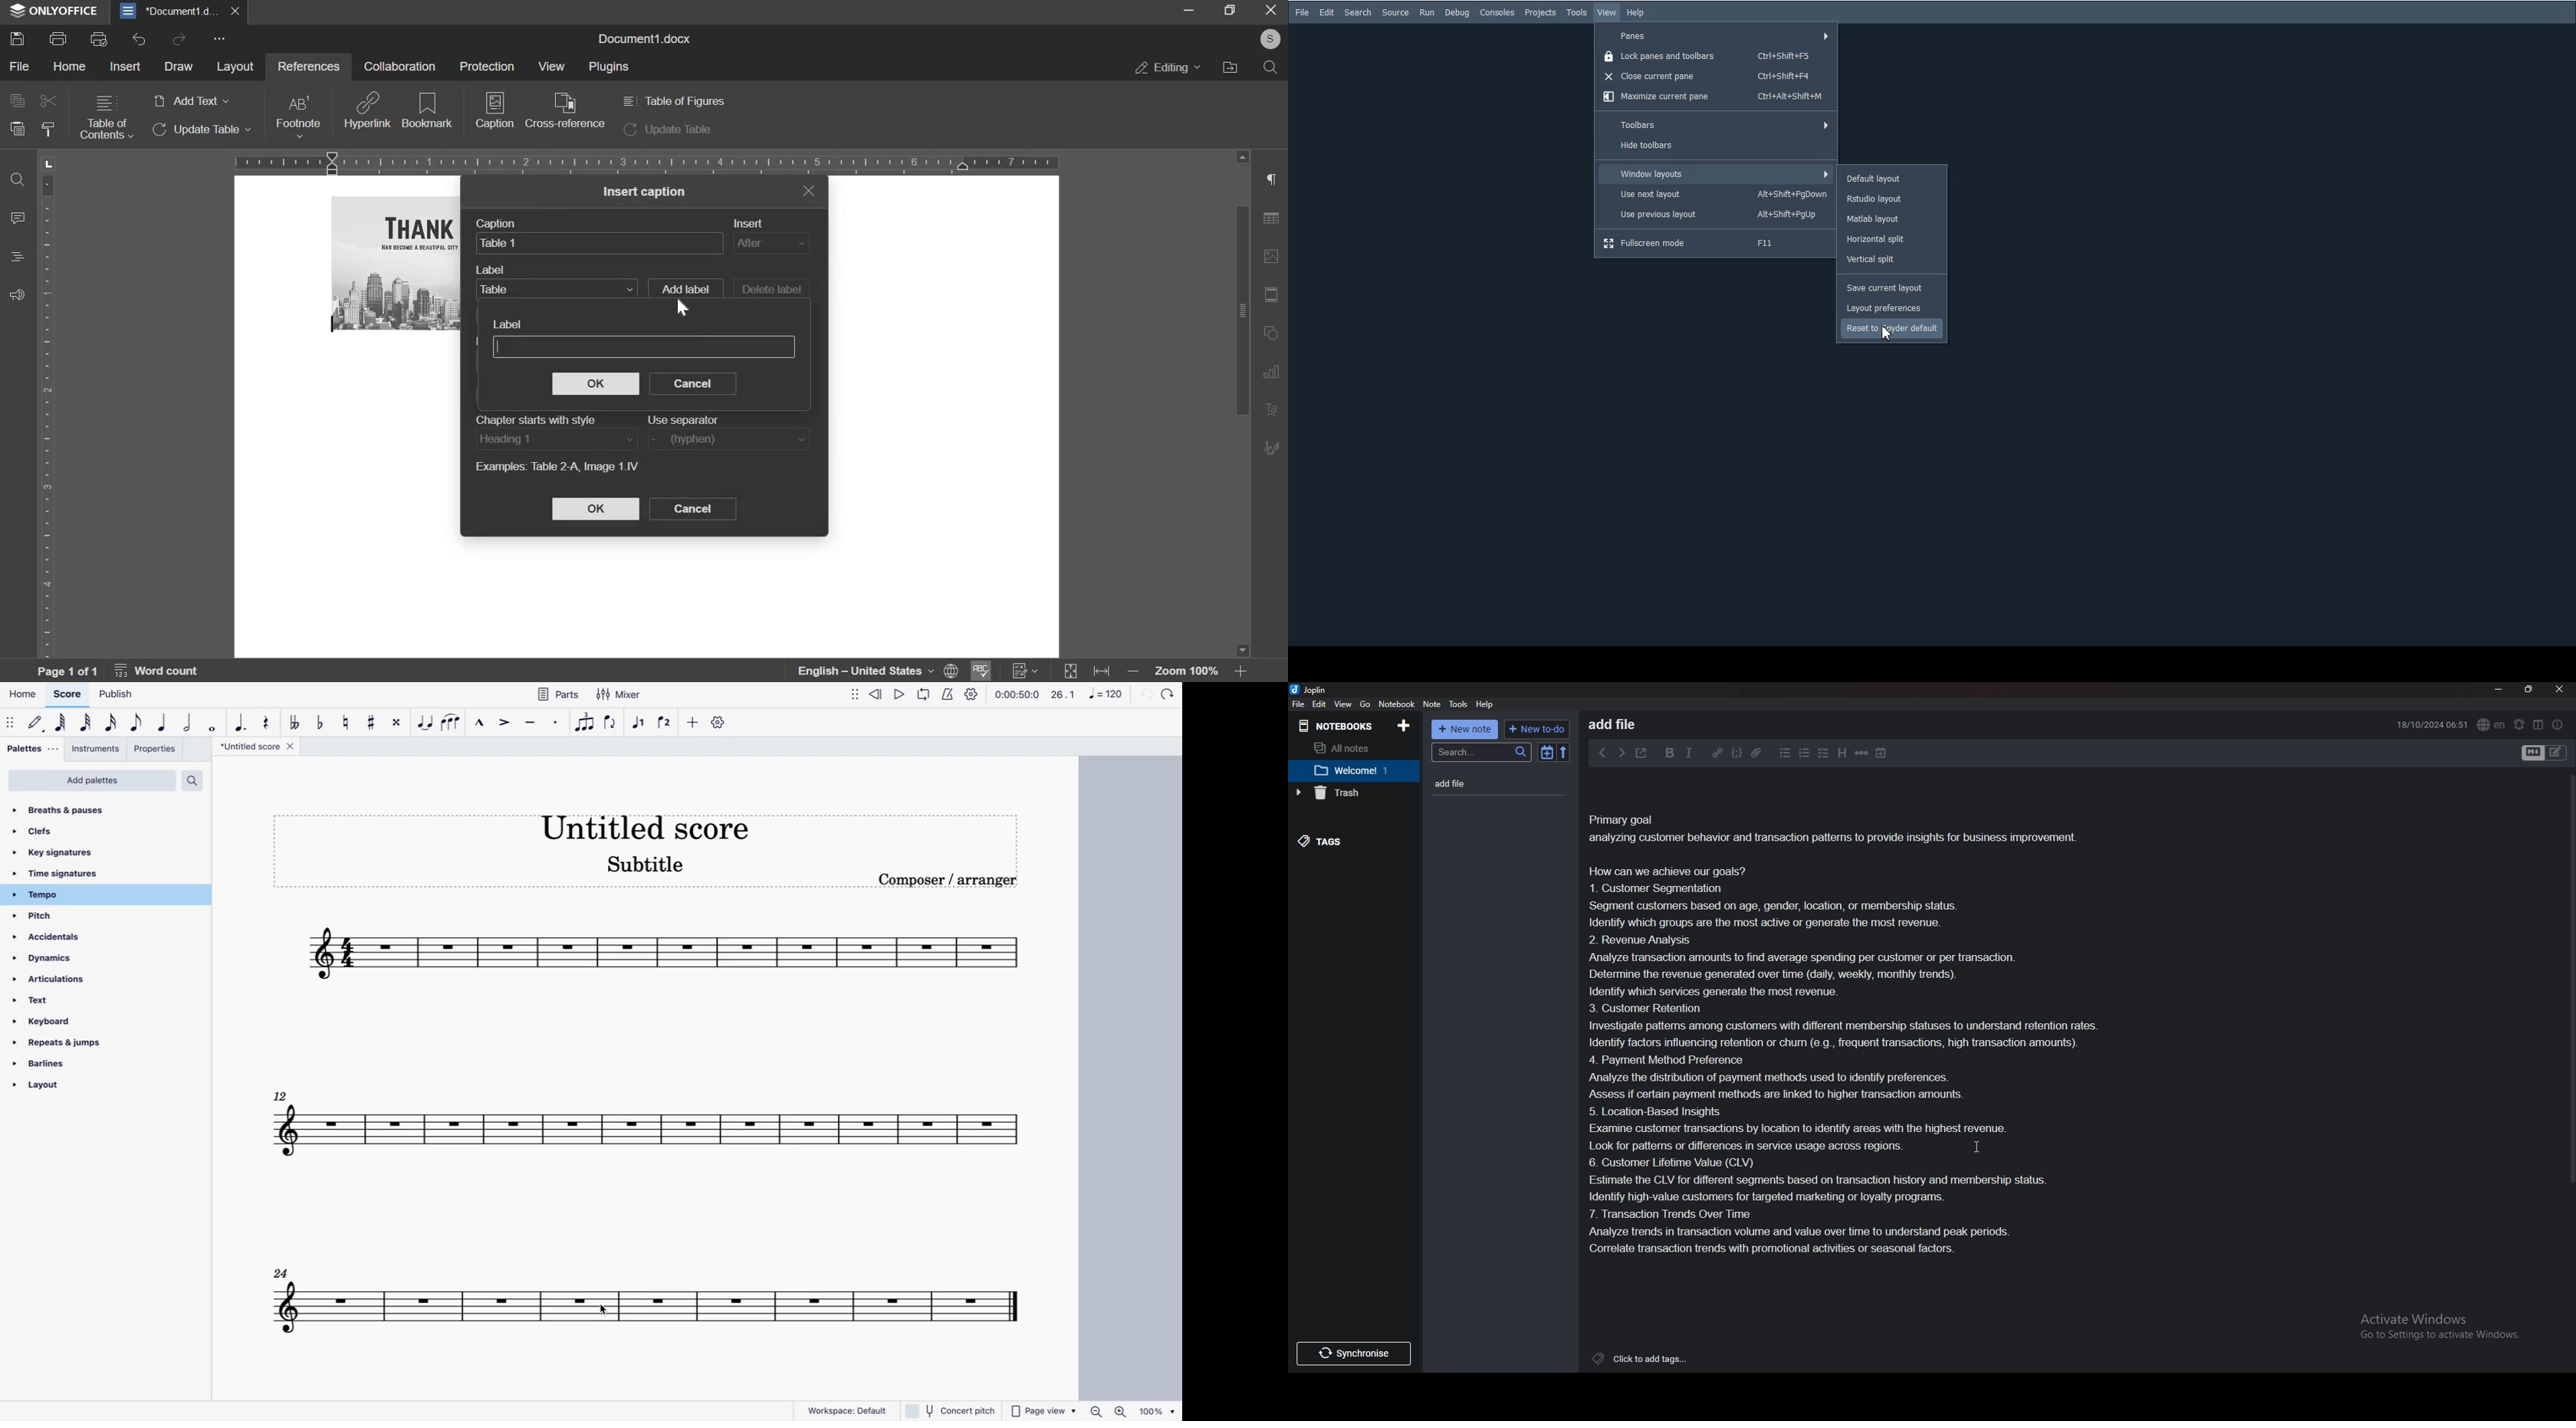  I want to click on publish, so click(115, 696).